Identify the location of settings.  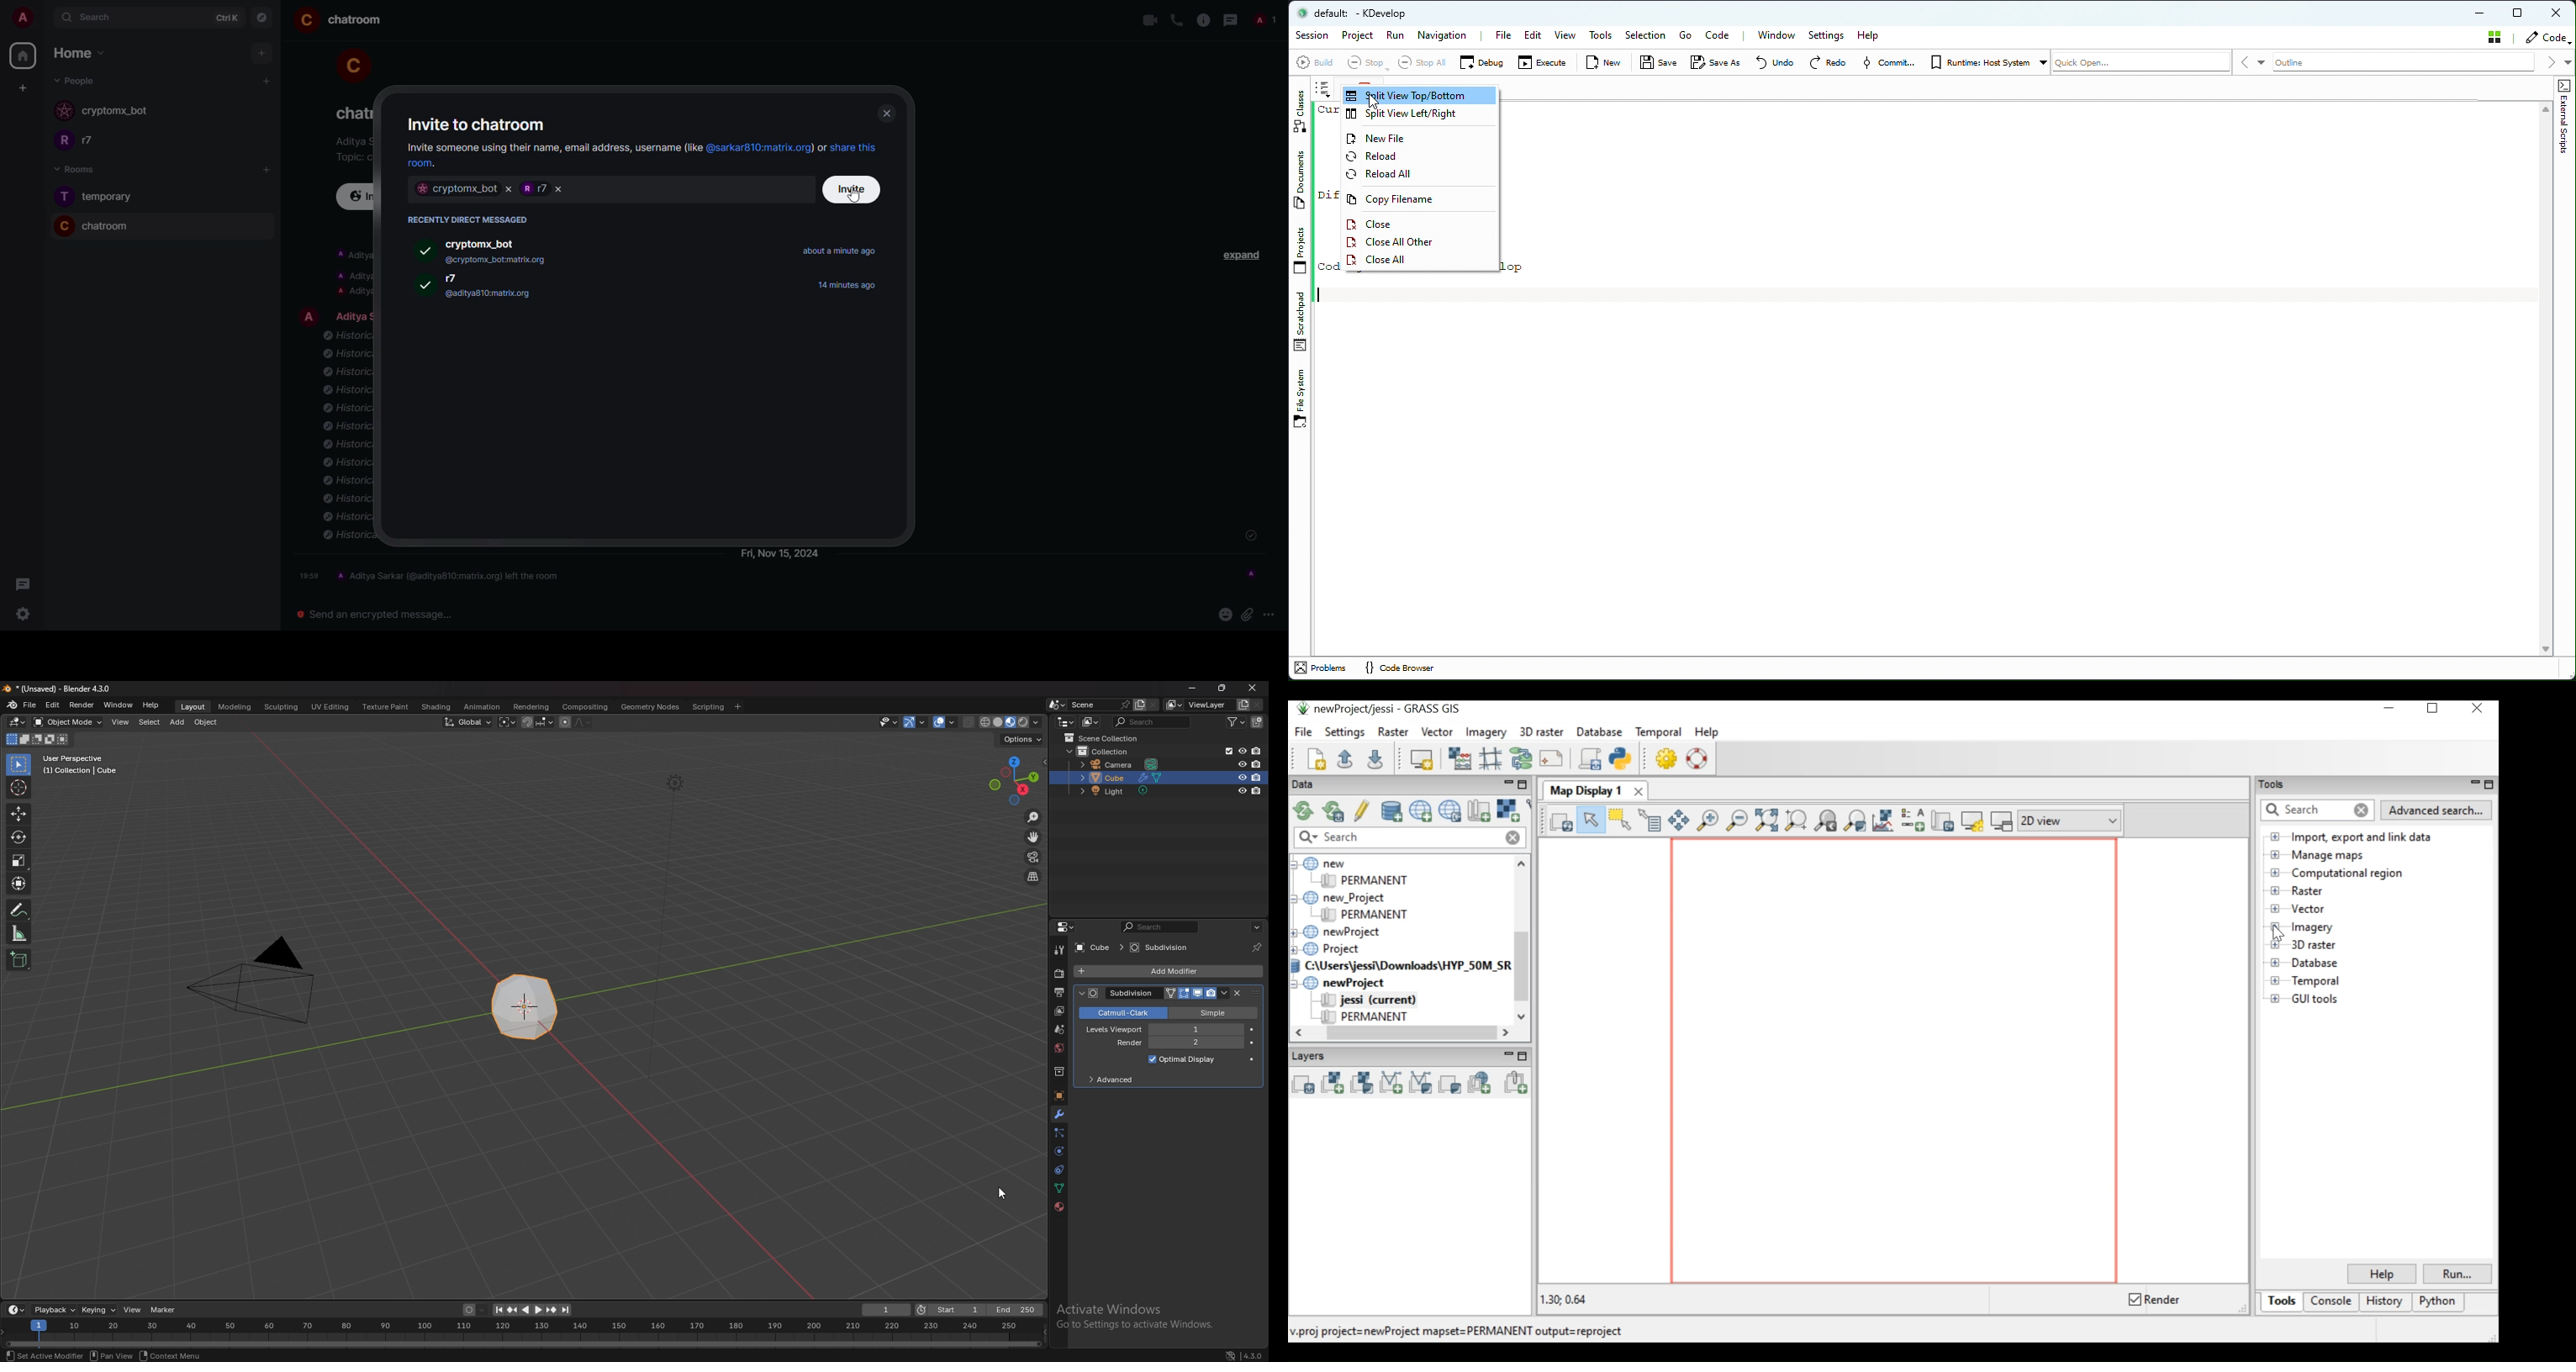
(19, 615).